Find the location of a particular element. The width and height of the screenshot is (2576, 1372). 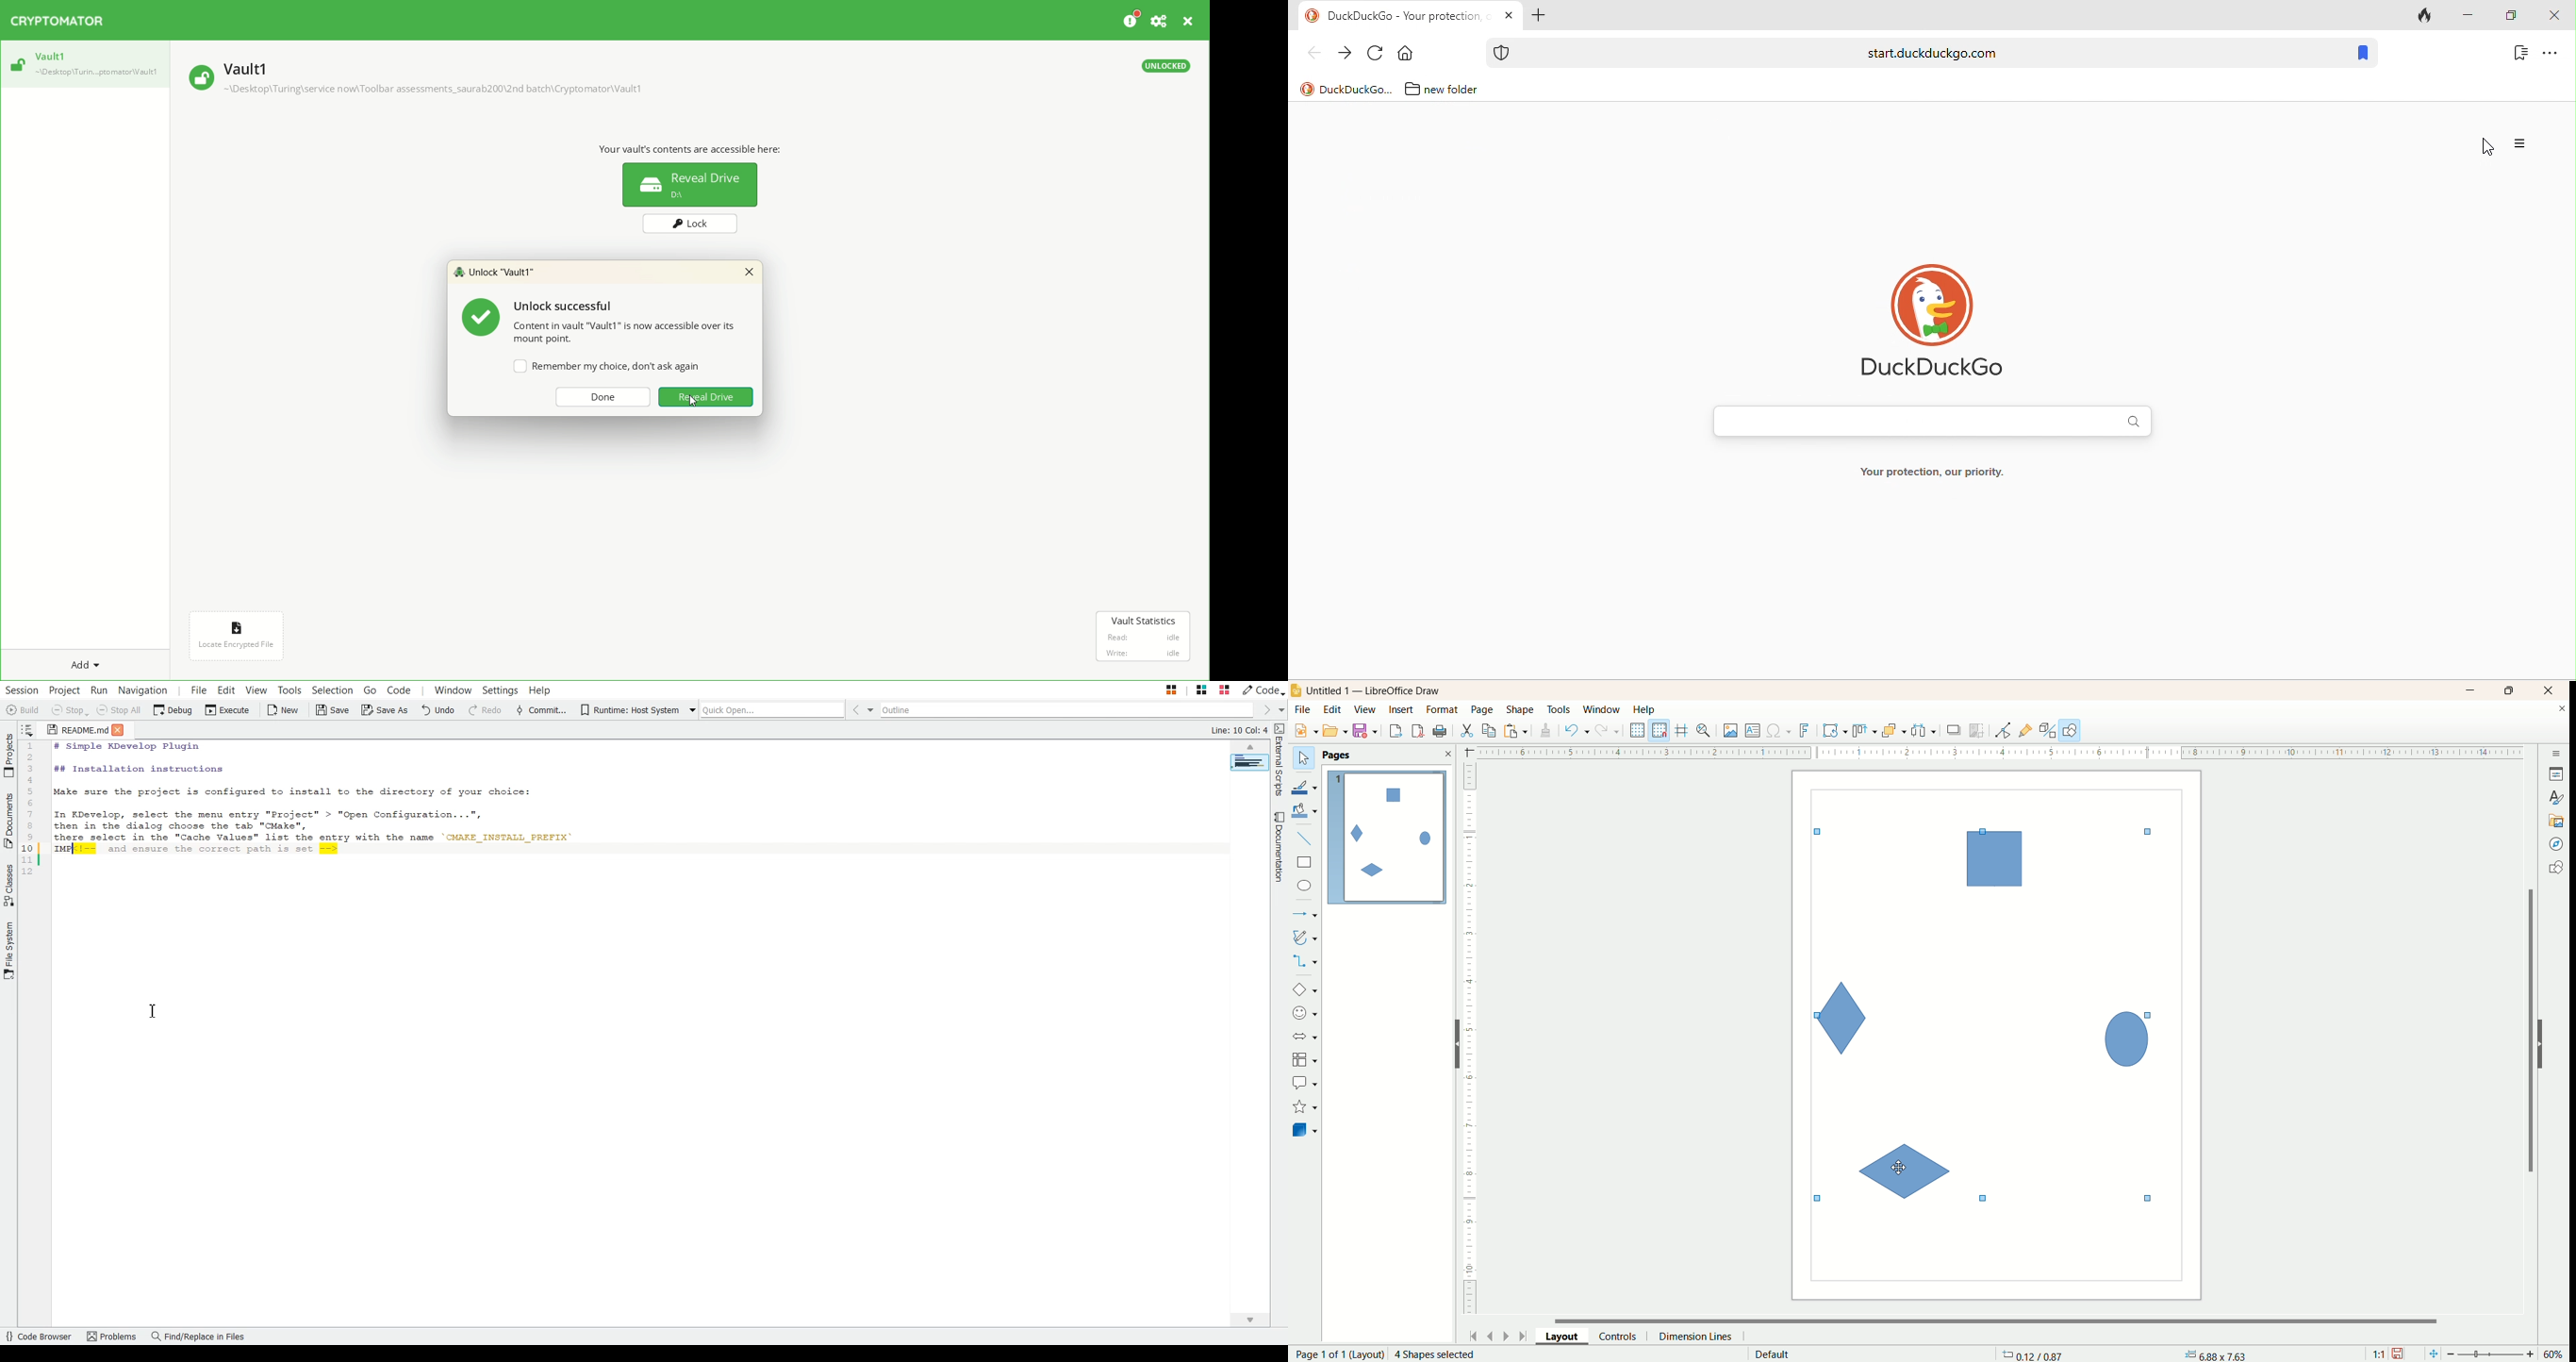

view is located at coordinates (1366, 710).